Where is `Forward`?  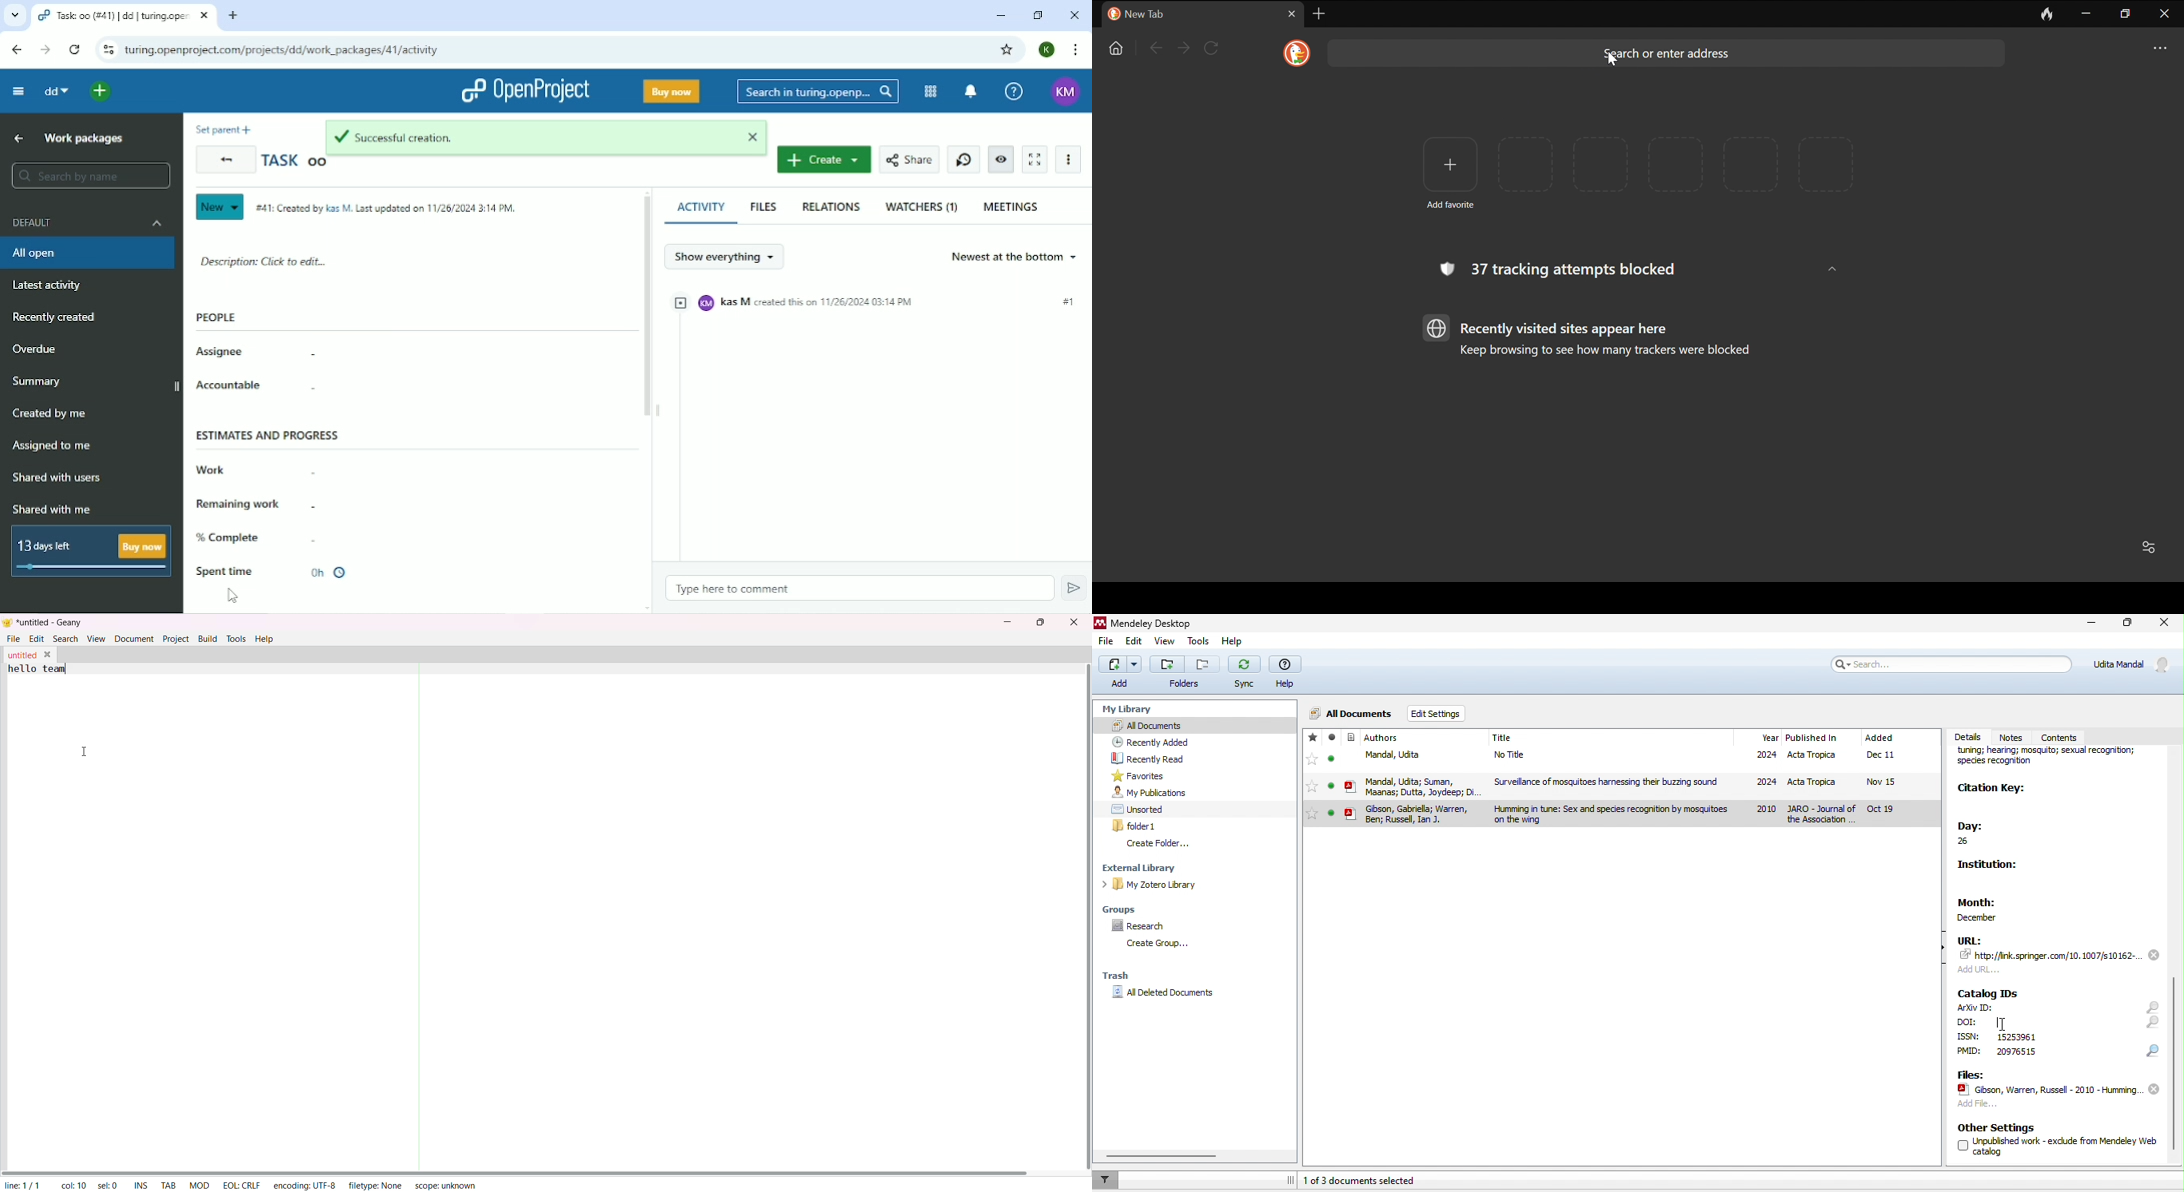
Forward is located at coordinates (45, 49).